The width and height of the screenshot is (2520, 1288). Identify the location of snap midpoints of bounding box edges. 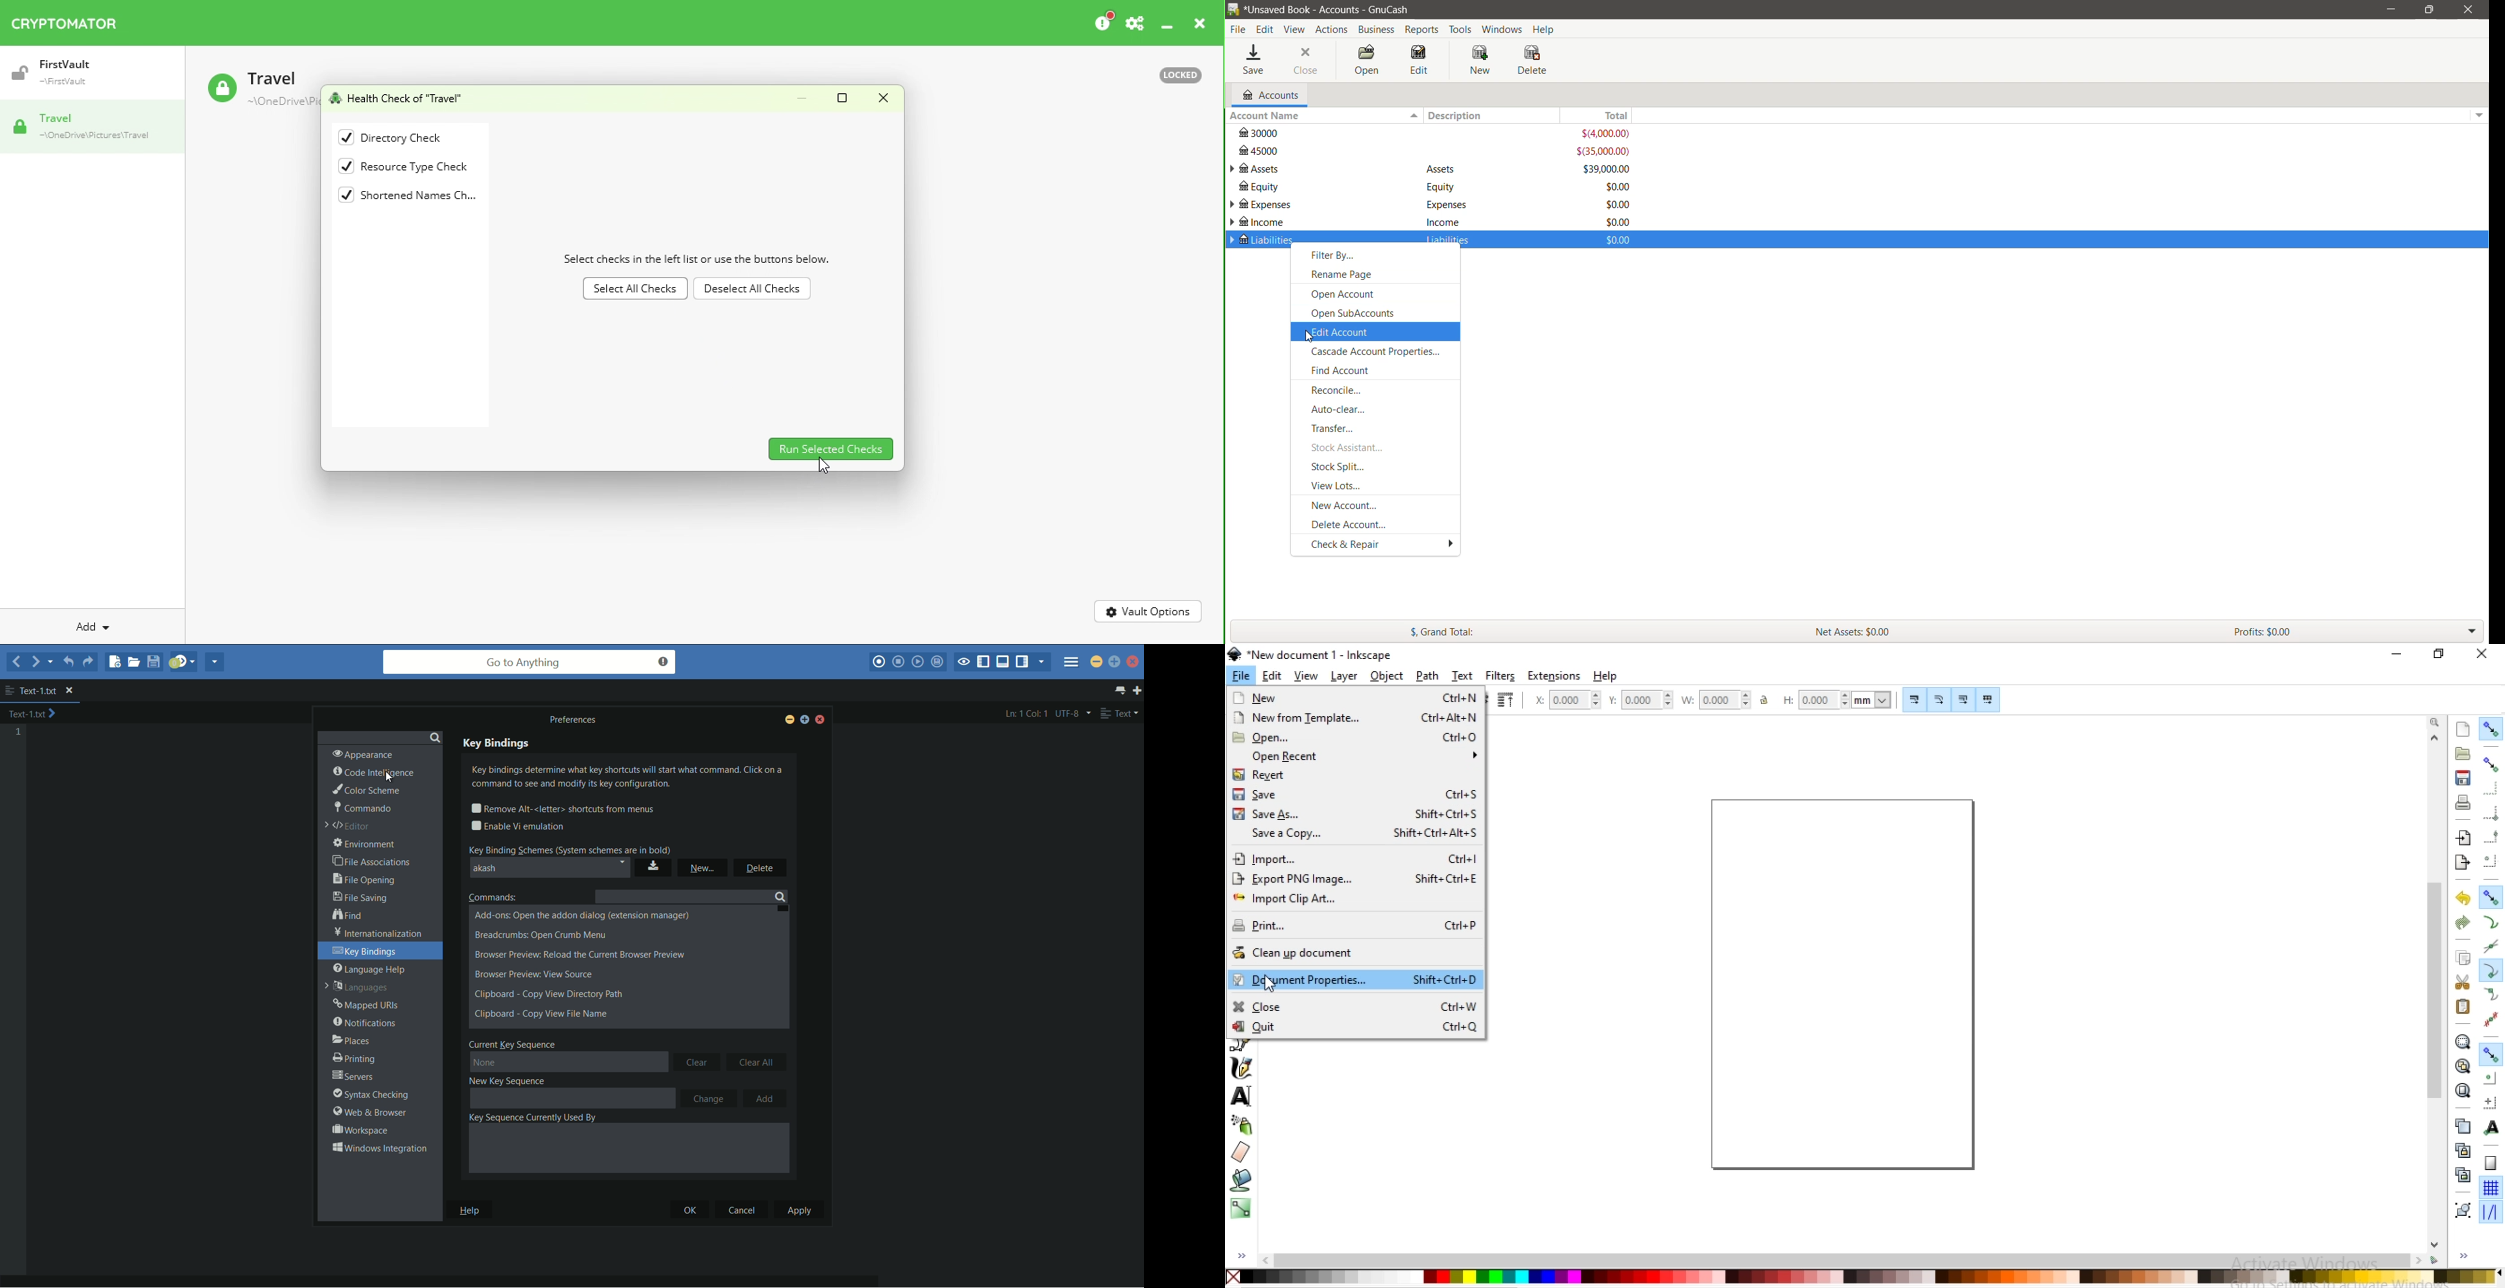
(2492, 837).